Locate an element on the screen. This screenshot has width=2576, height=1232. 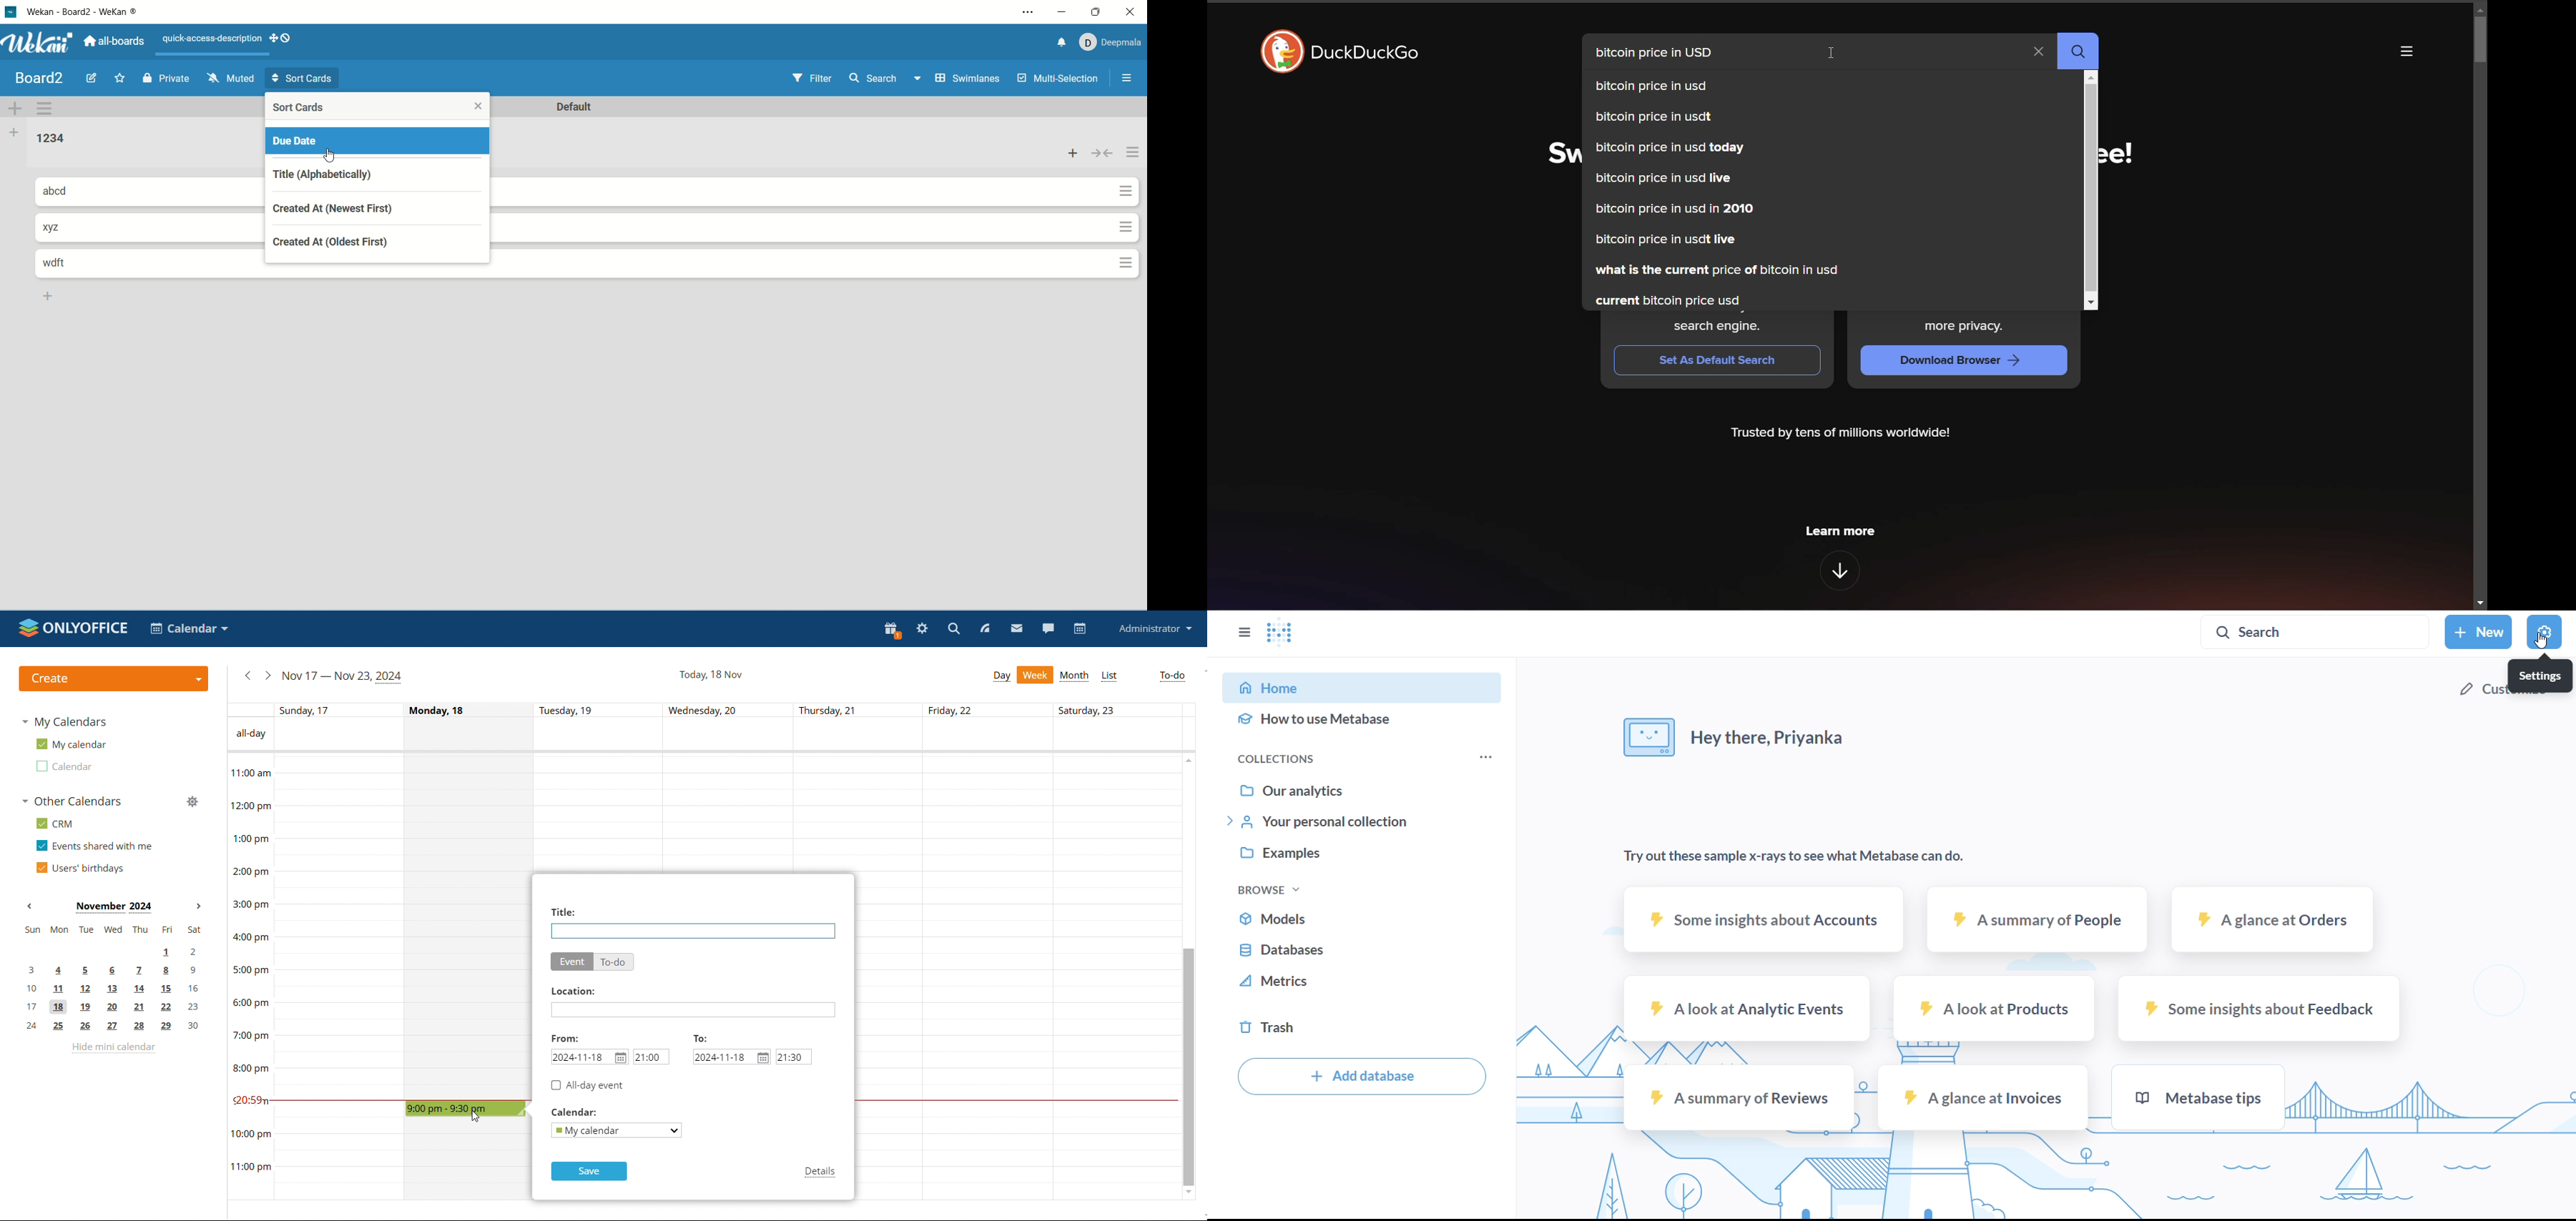
feed is located at coordinates (985, 628).